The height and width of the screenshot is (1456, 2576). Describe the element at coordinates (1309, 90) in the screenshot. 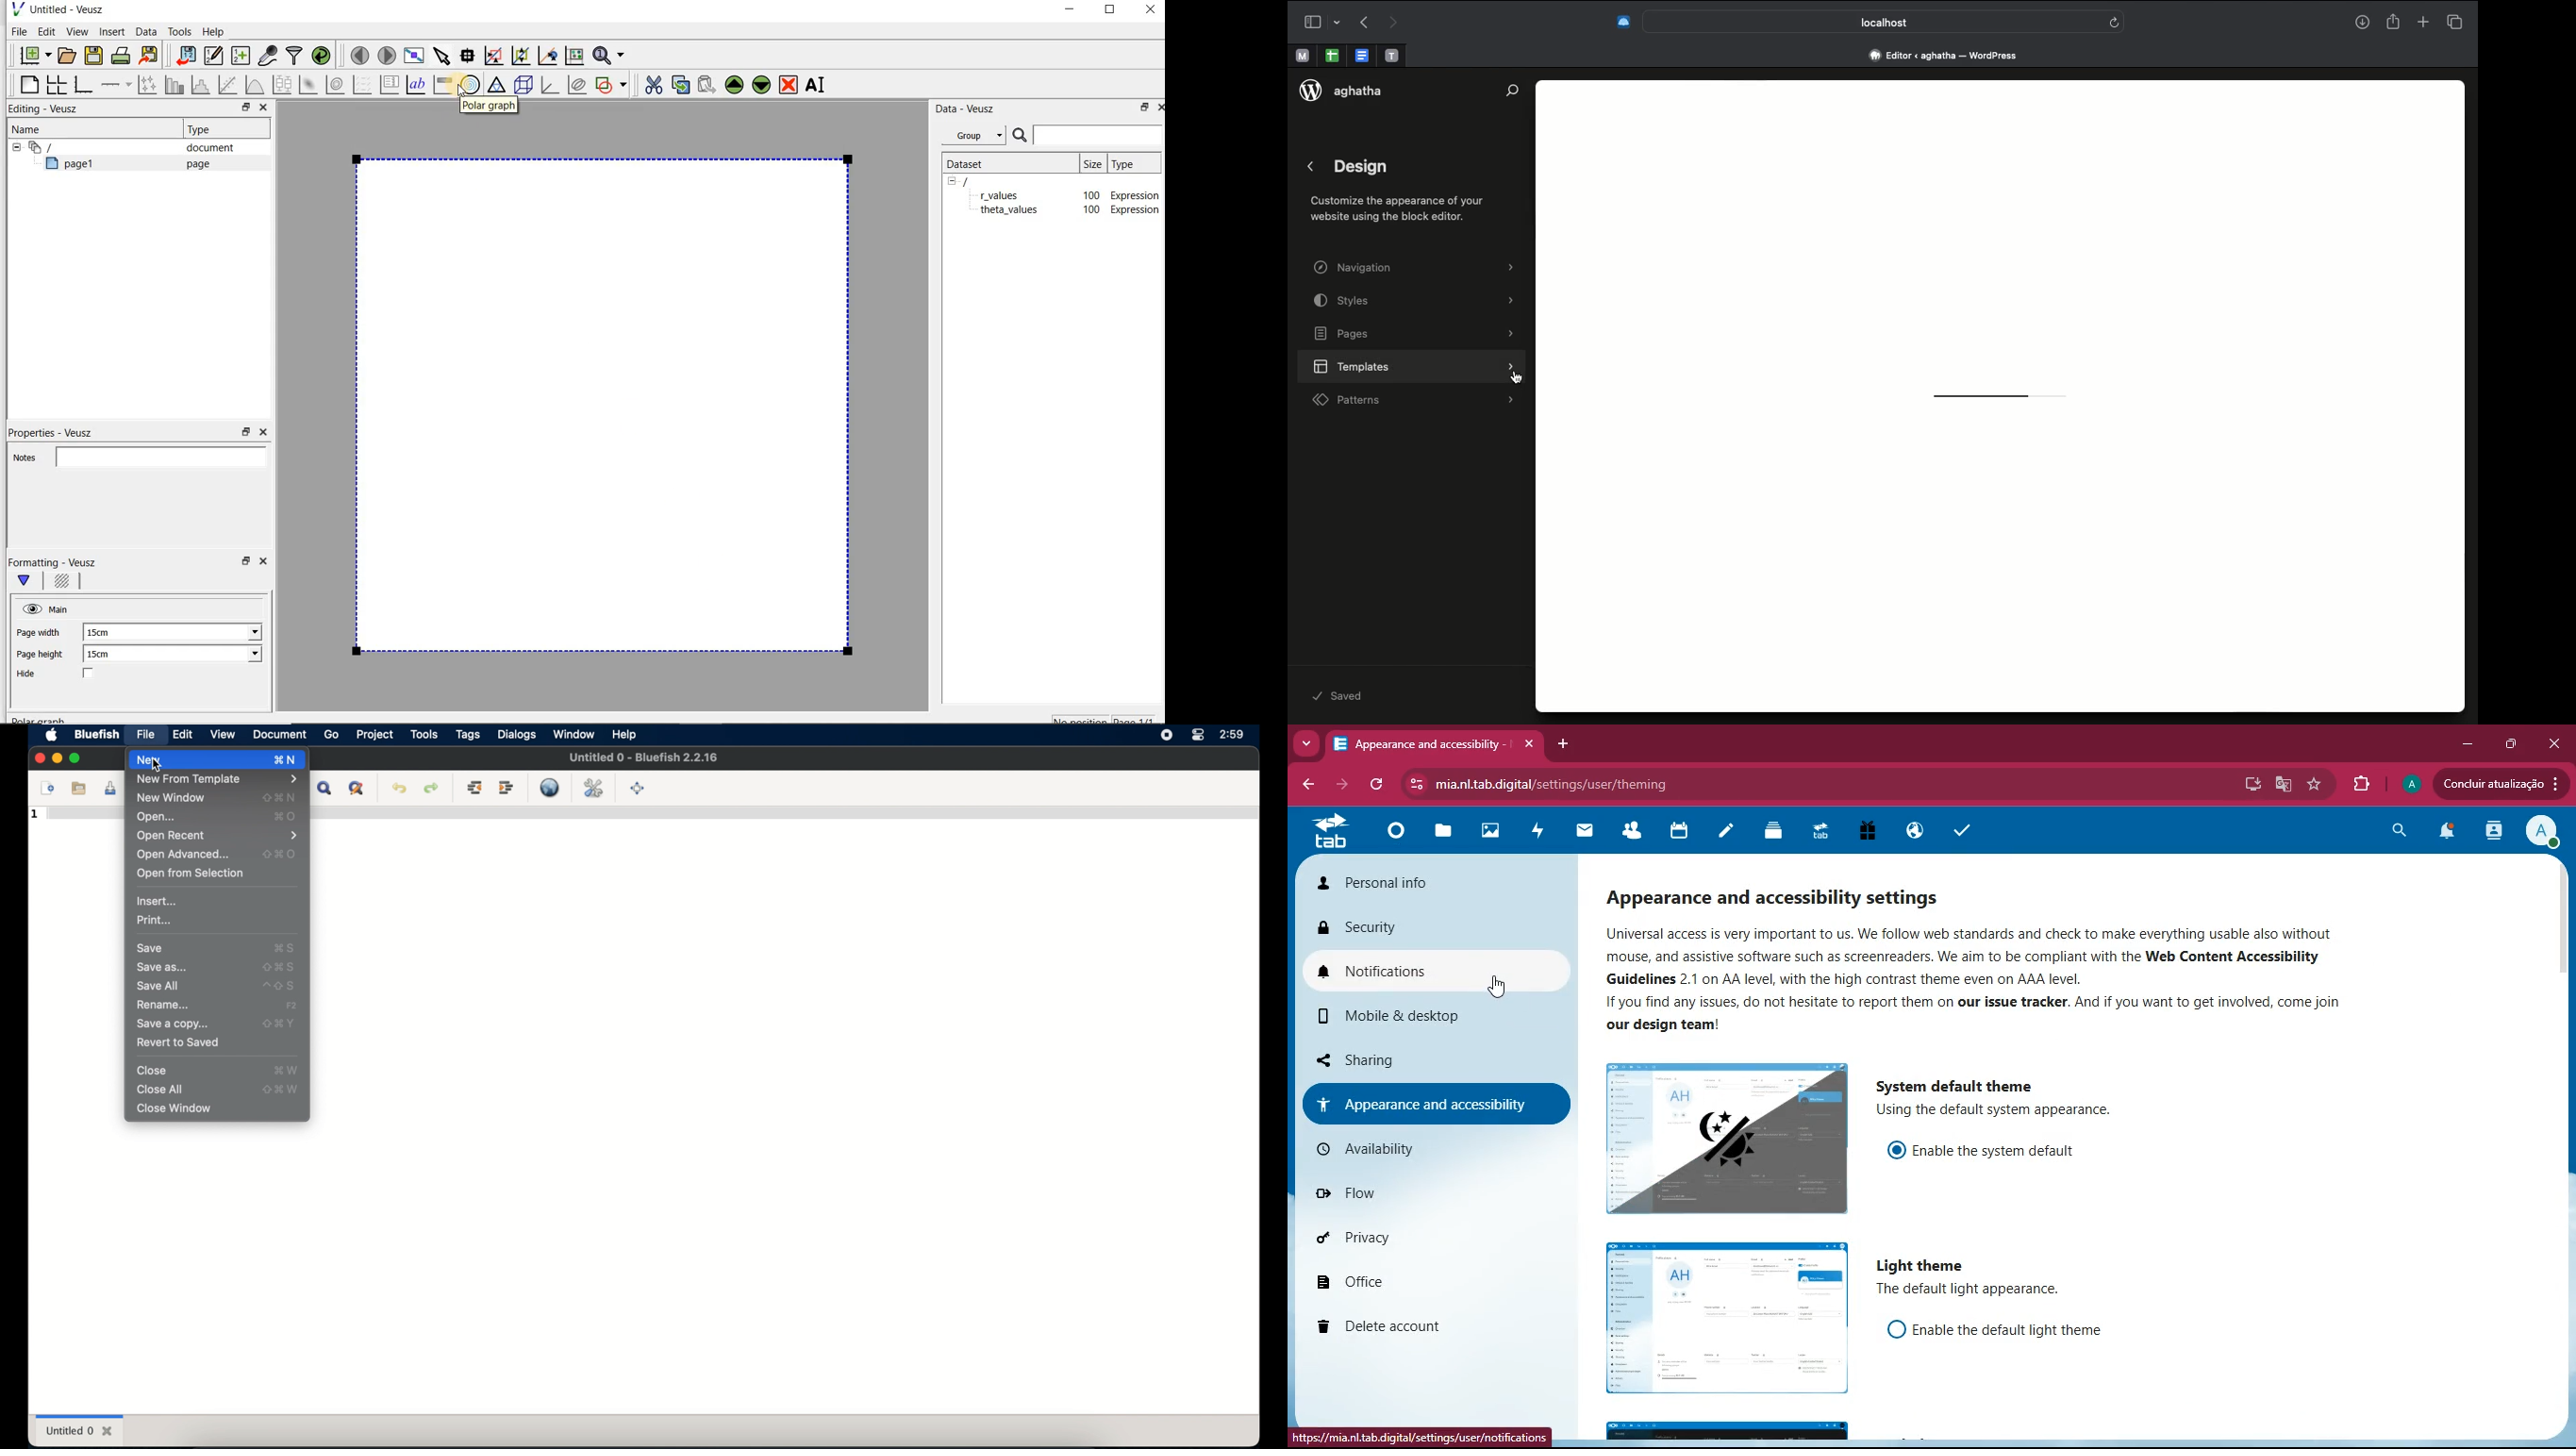

I see `logo` at that location.